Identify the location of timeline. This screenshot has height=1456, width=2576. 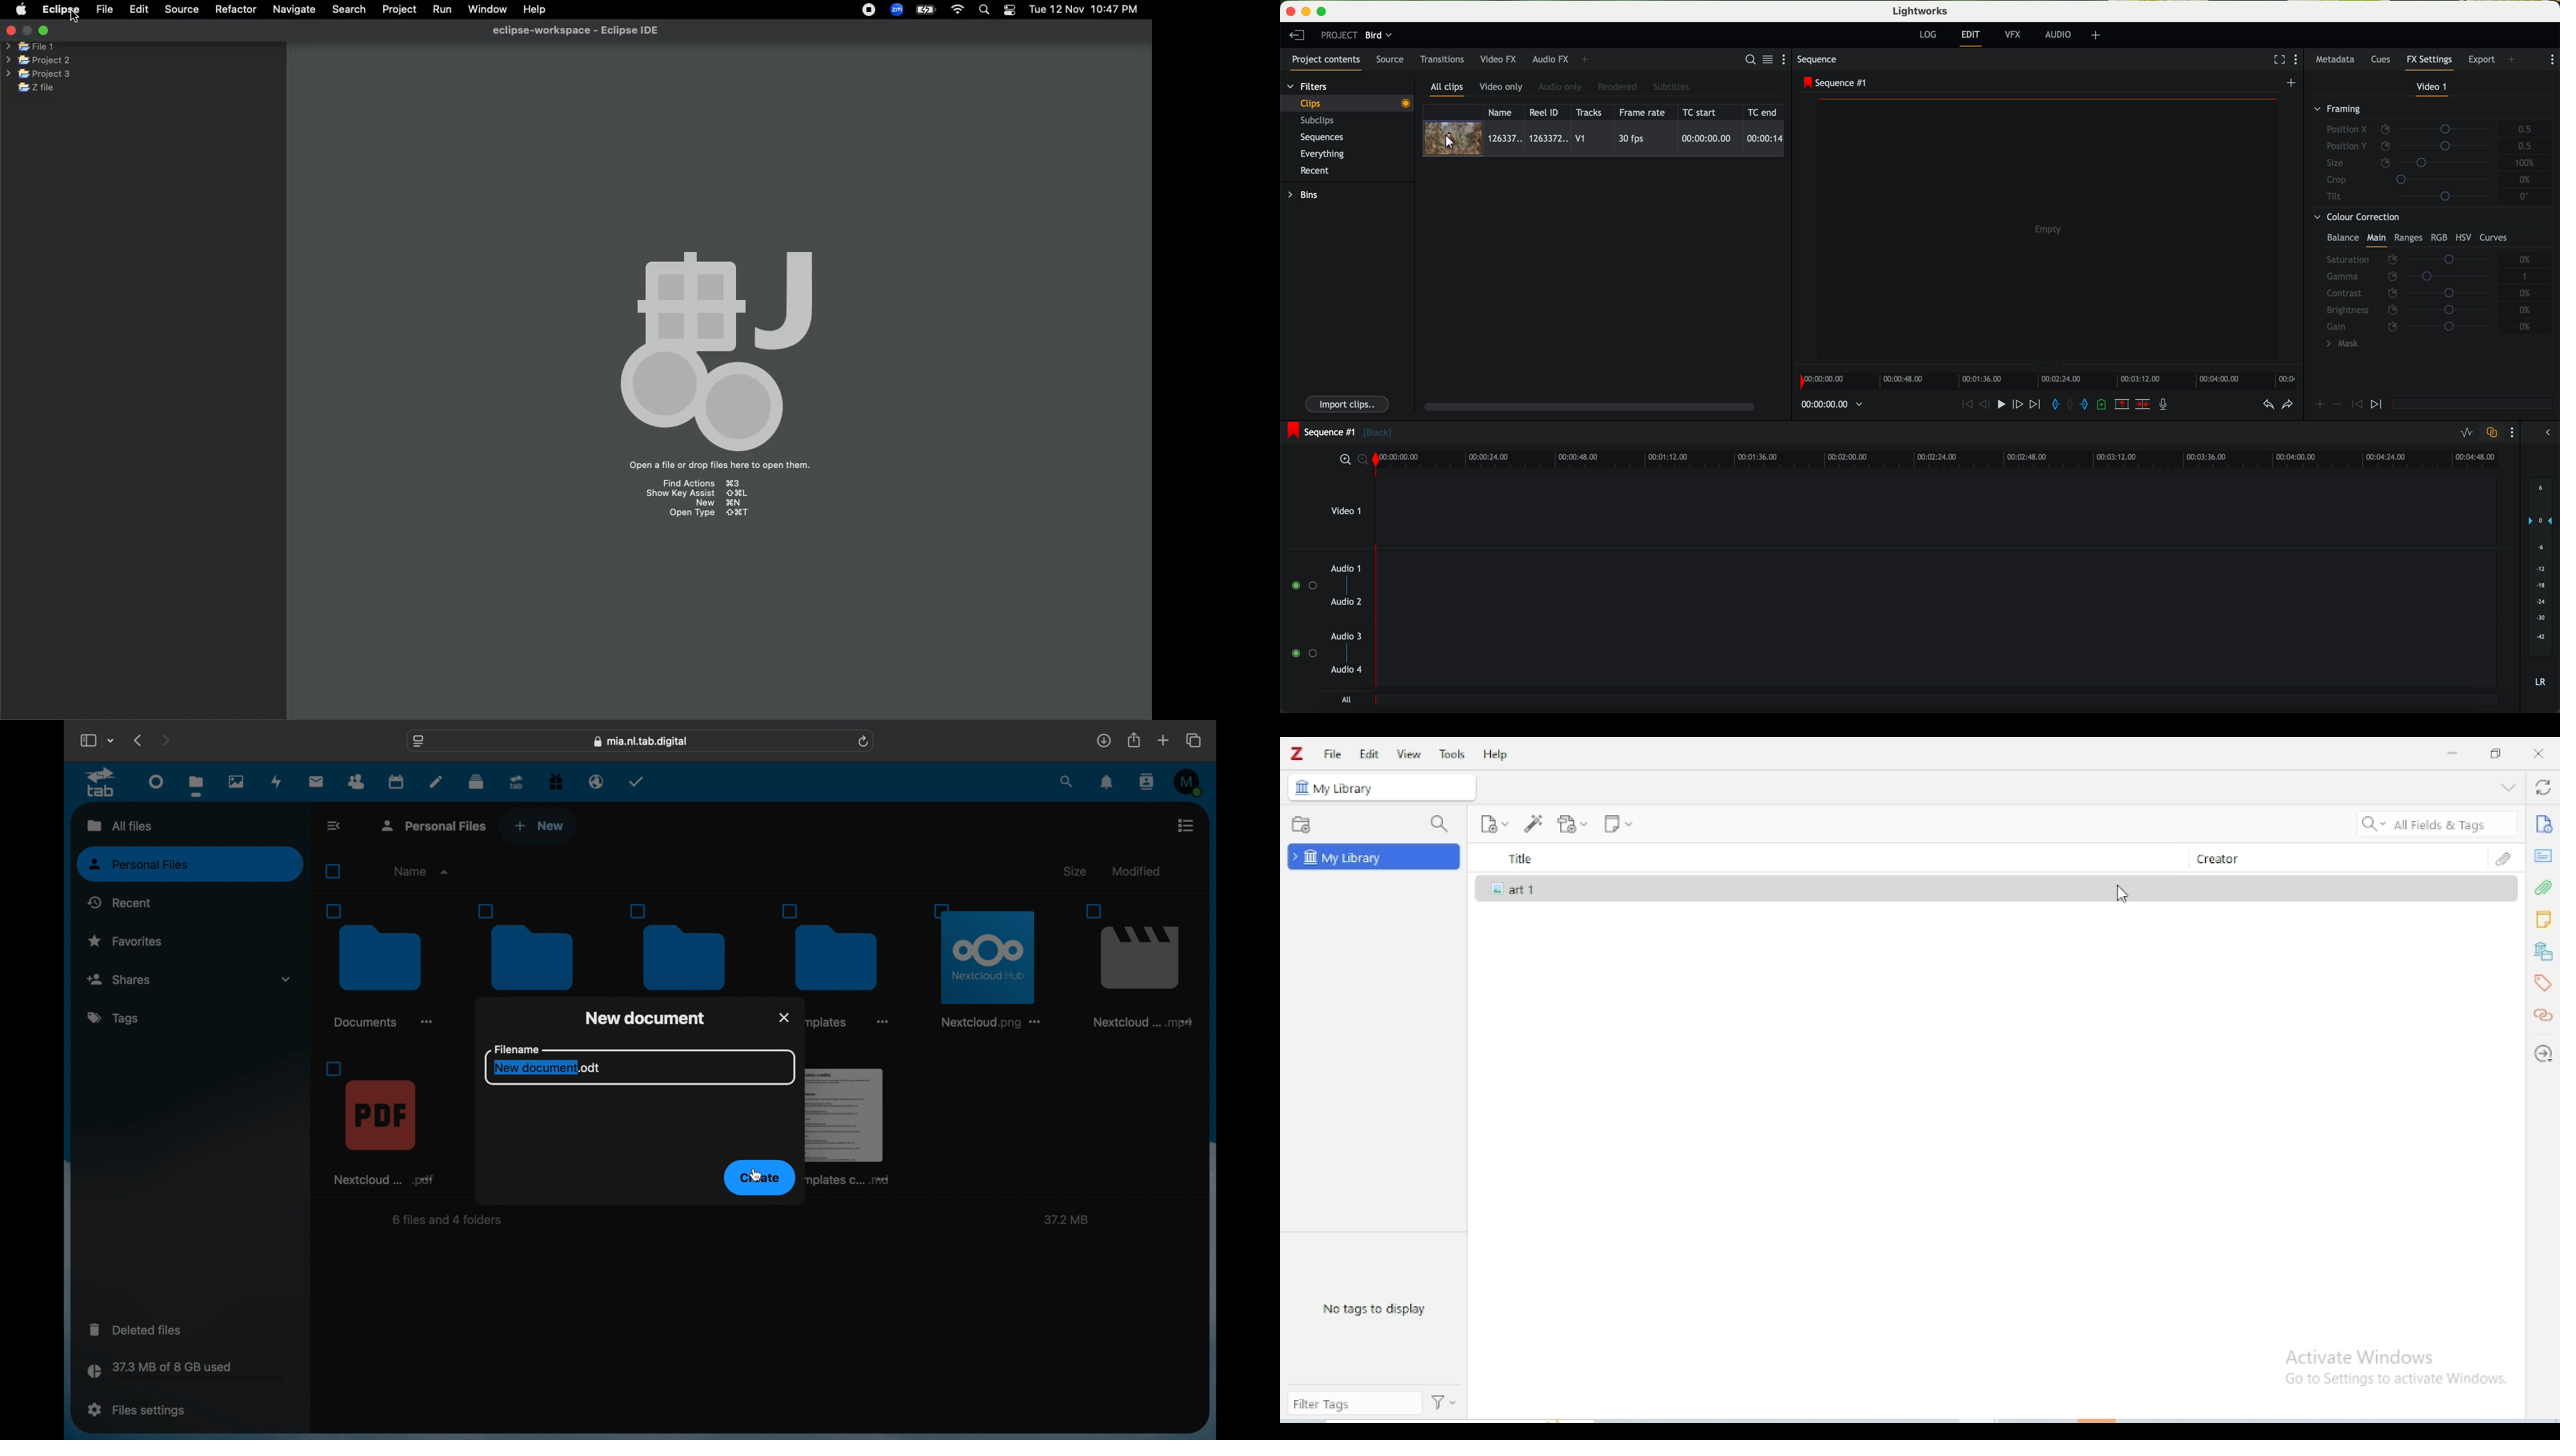
(2045, 378).